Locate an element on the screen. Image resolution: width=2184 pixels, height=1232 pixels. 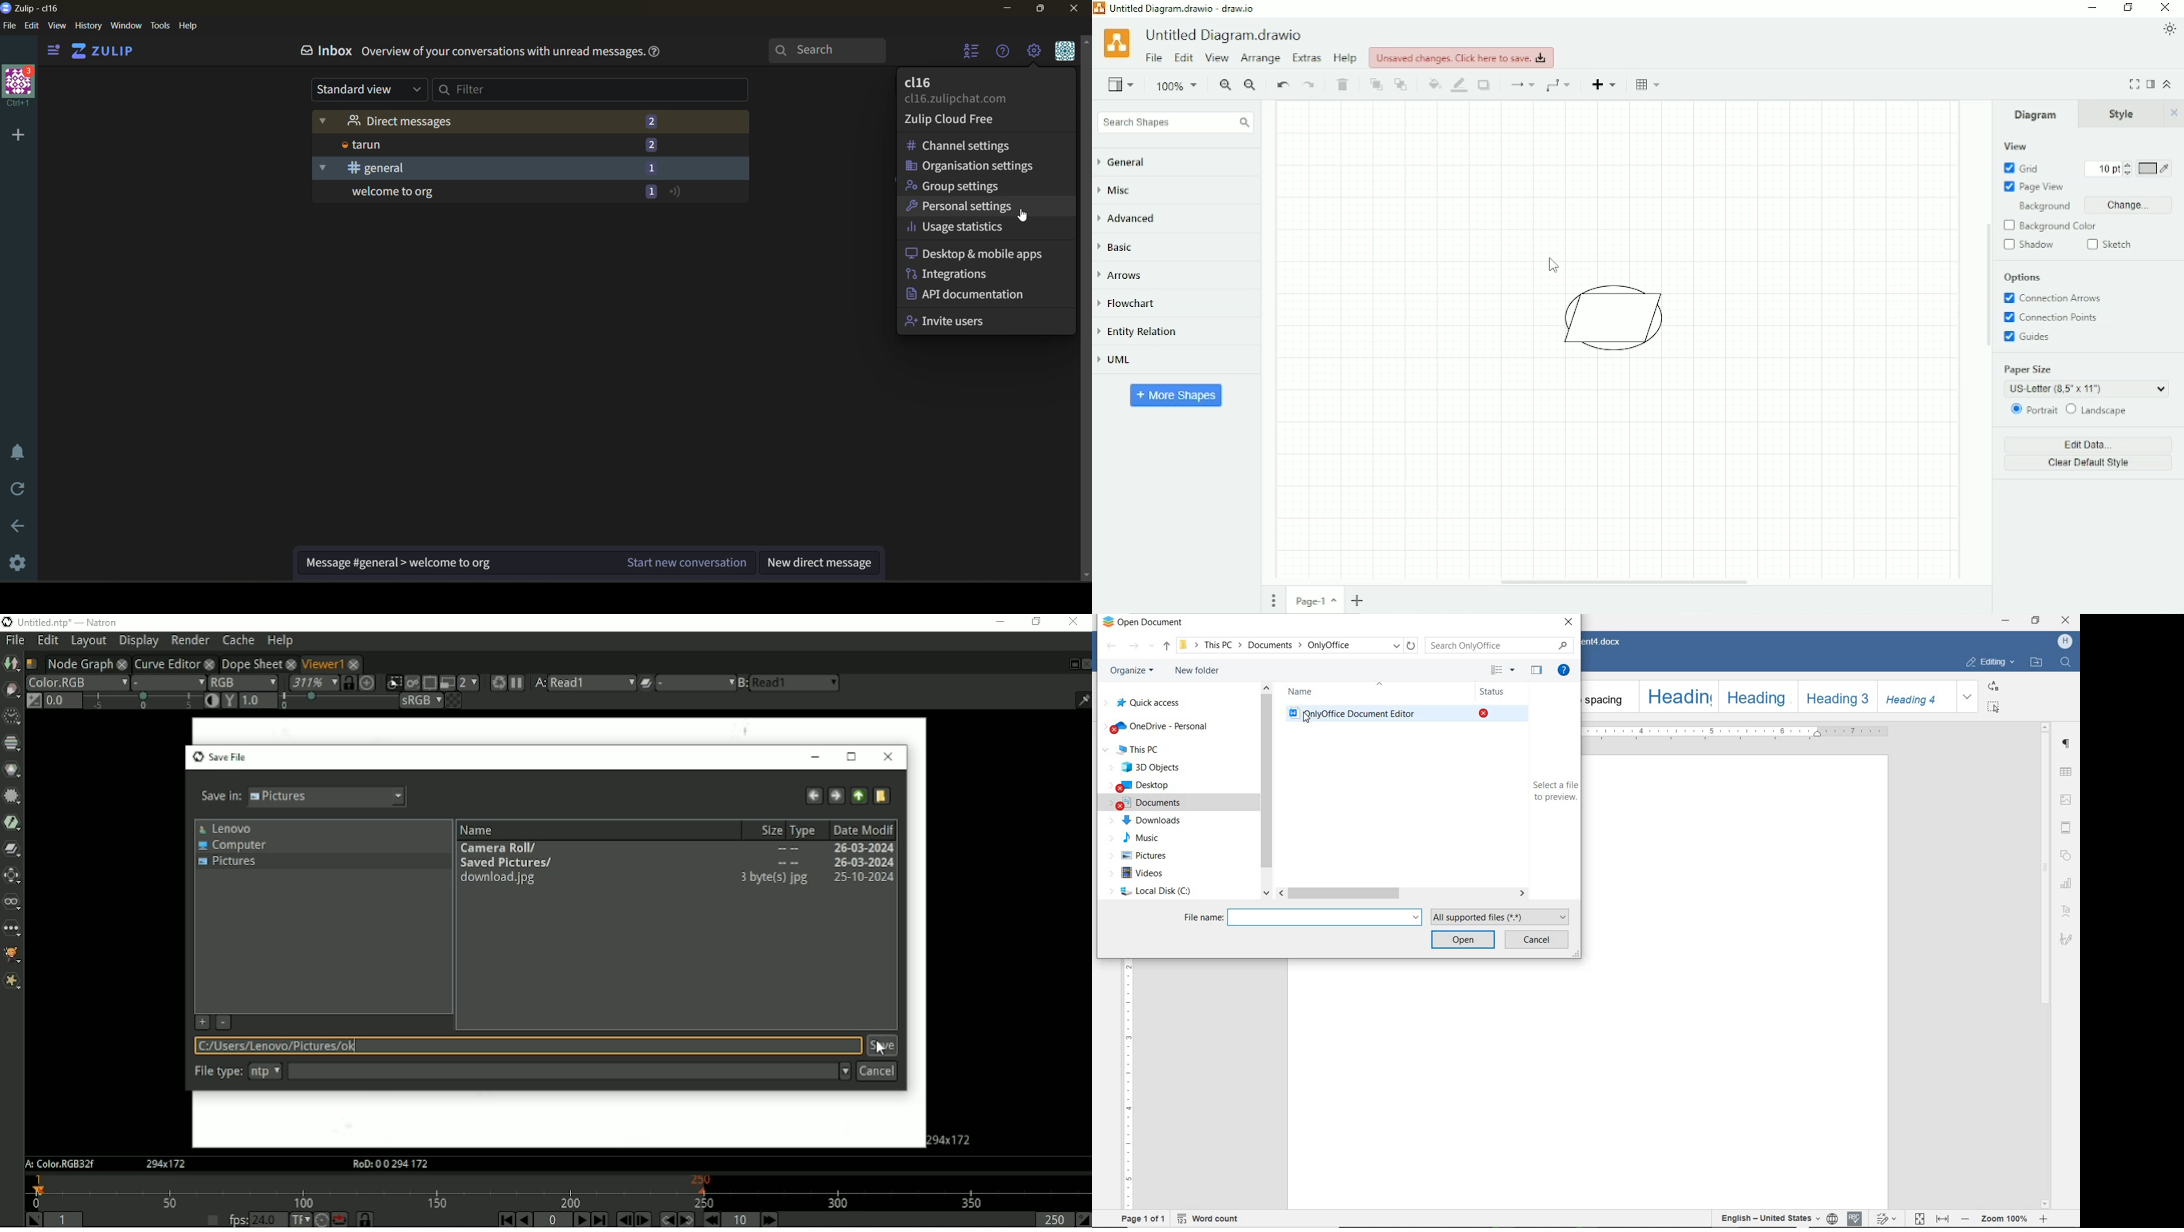
profile is located at coordinates (984, 89).